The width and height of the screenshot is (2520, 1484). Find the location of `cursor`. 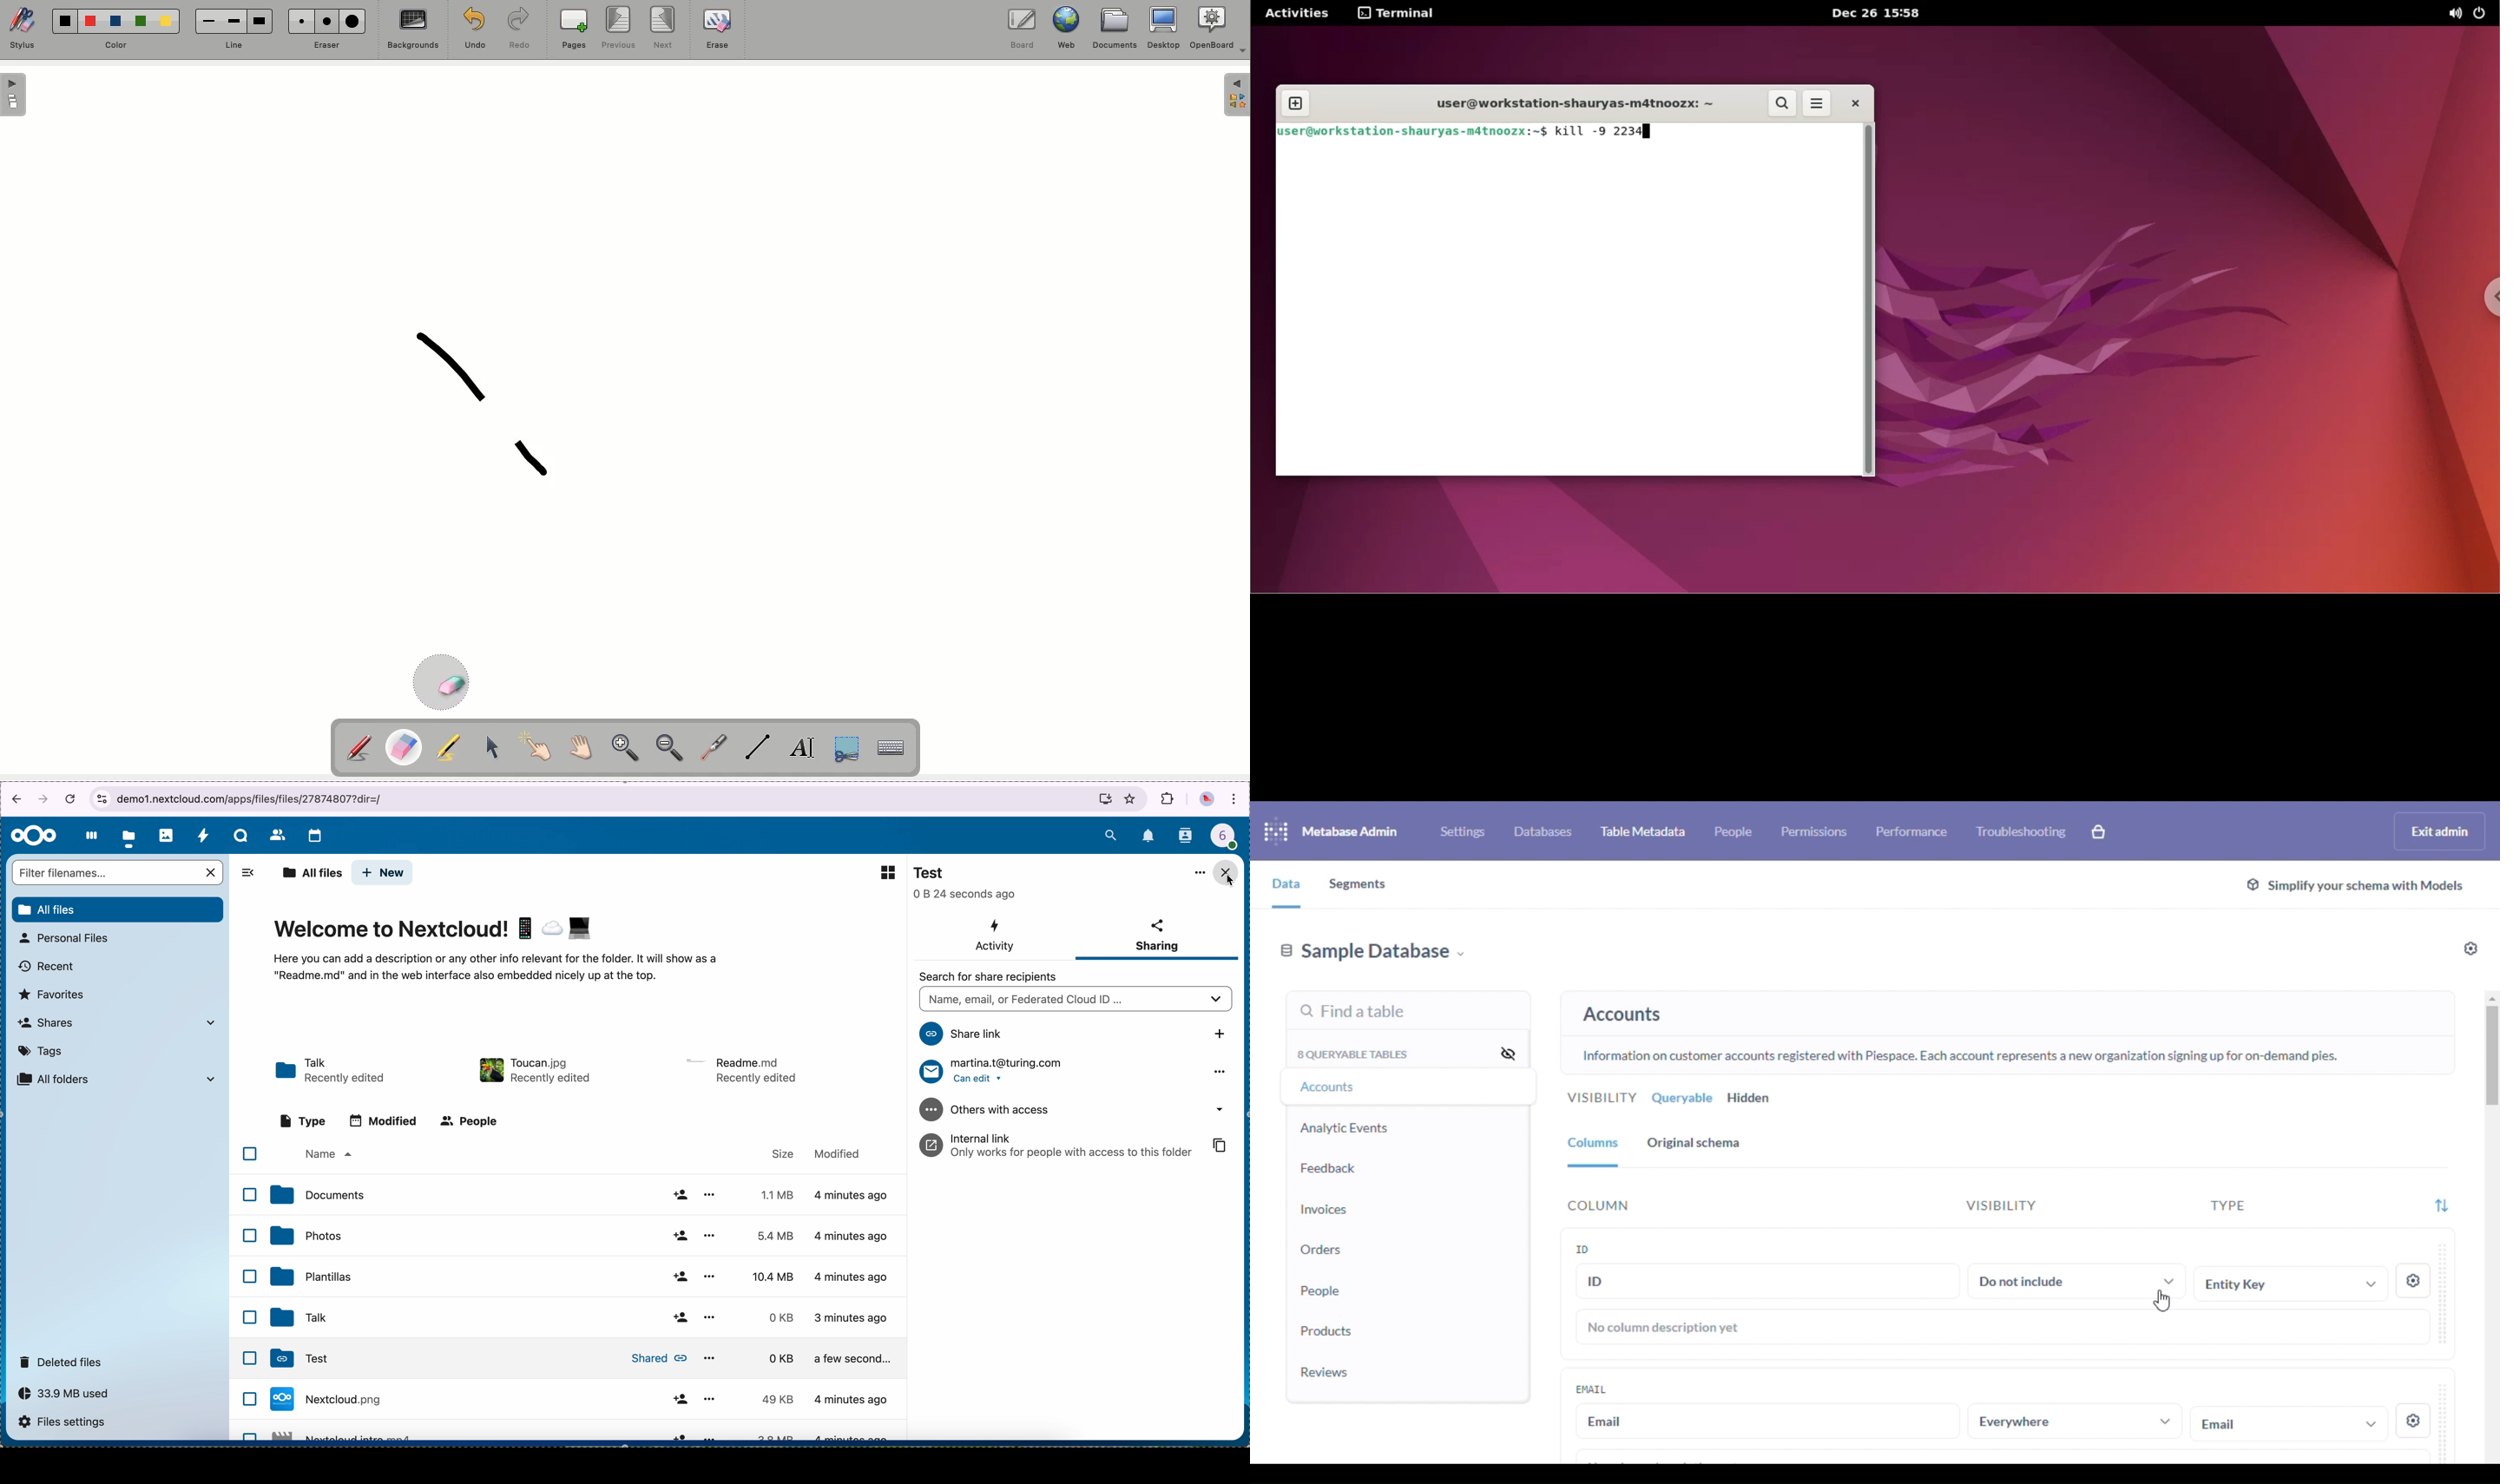

cursor is located at coordinates (1229, 881).